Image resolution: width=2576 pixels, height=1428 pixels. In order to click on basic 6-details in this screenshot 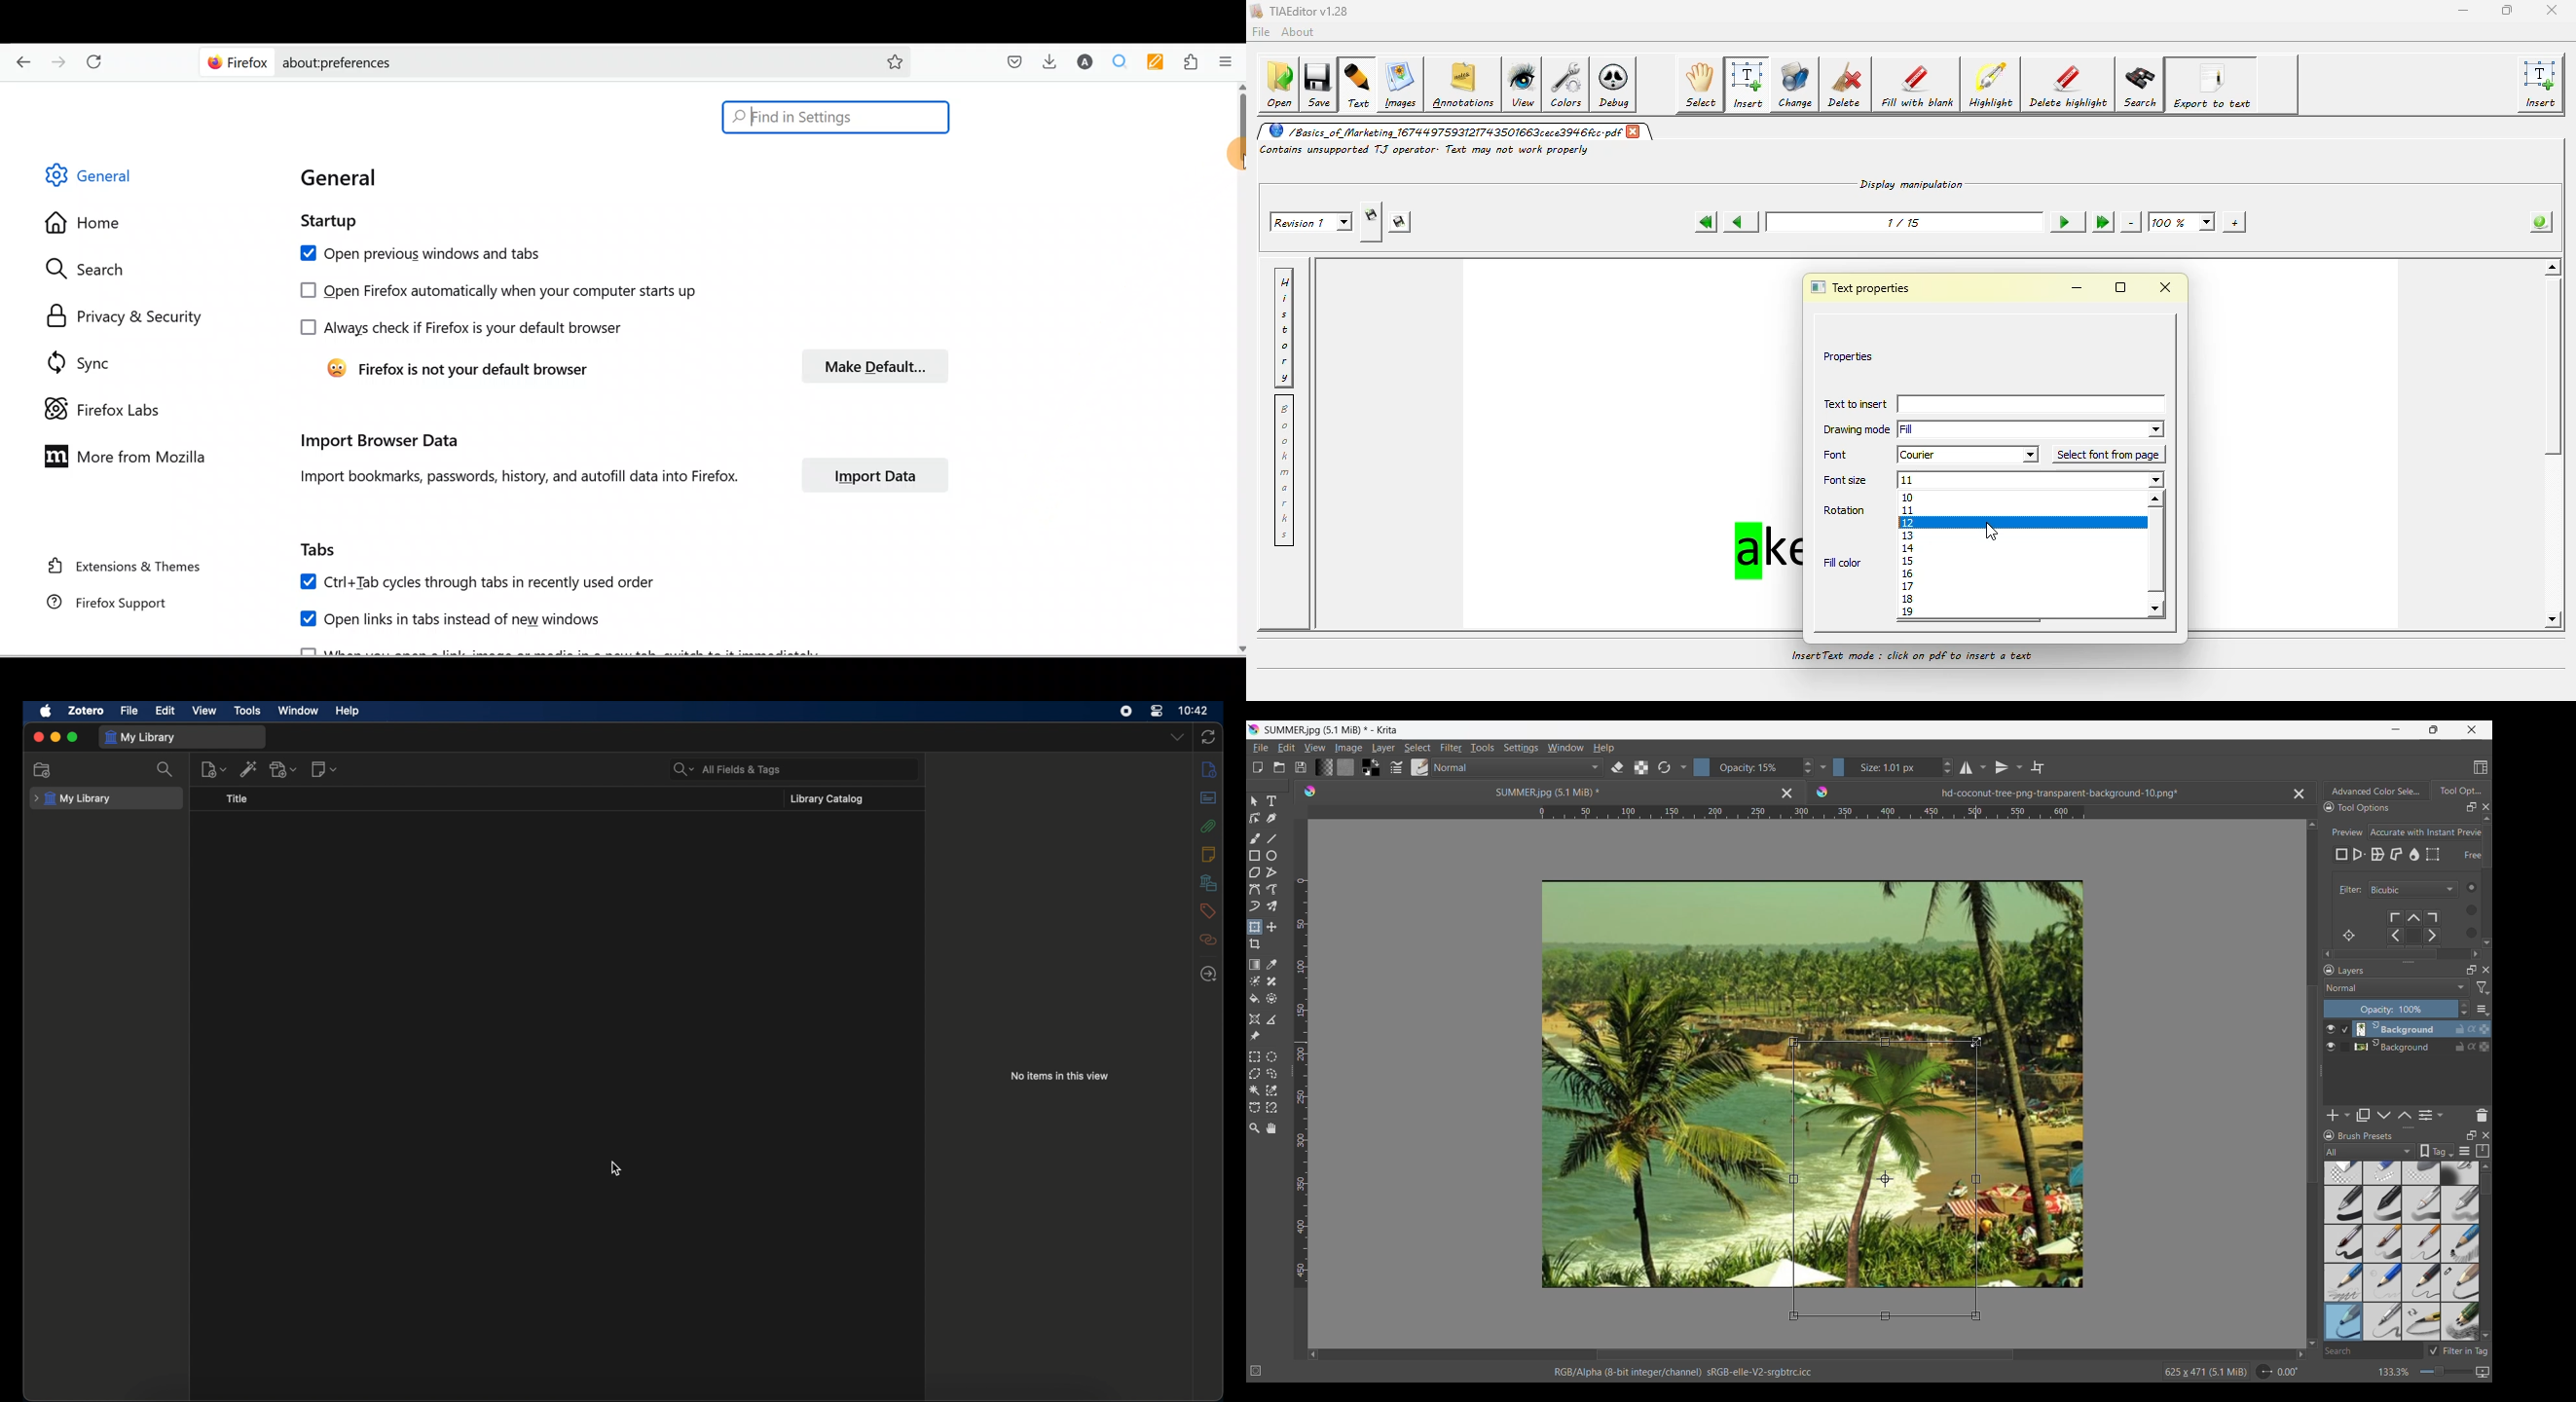, I will do `click(2423, 1244)`.